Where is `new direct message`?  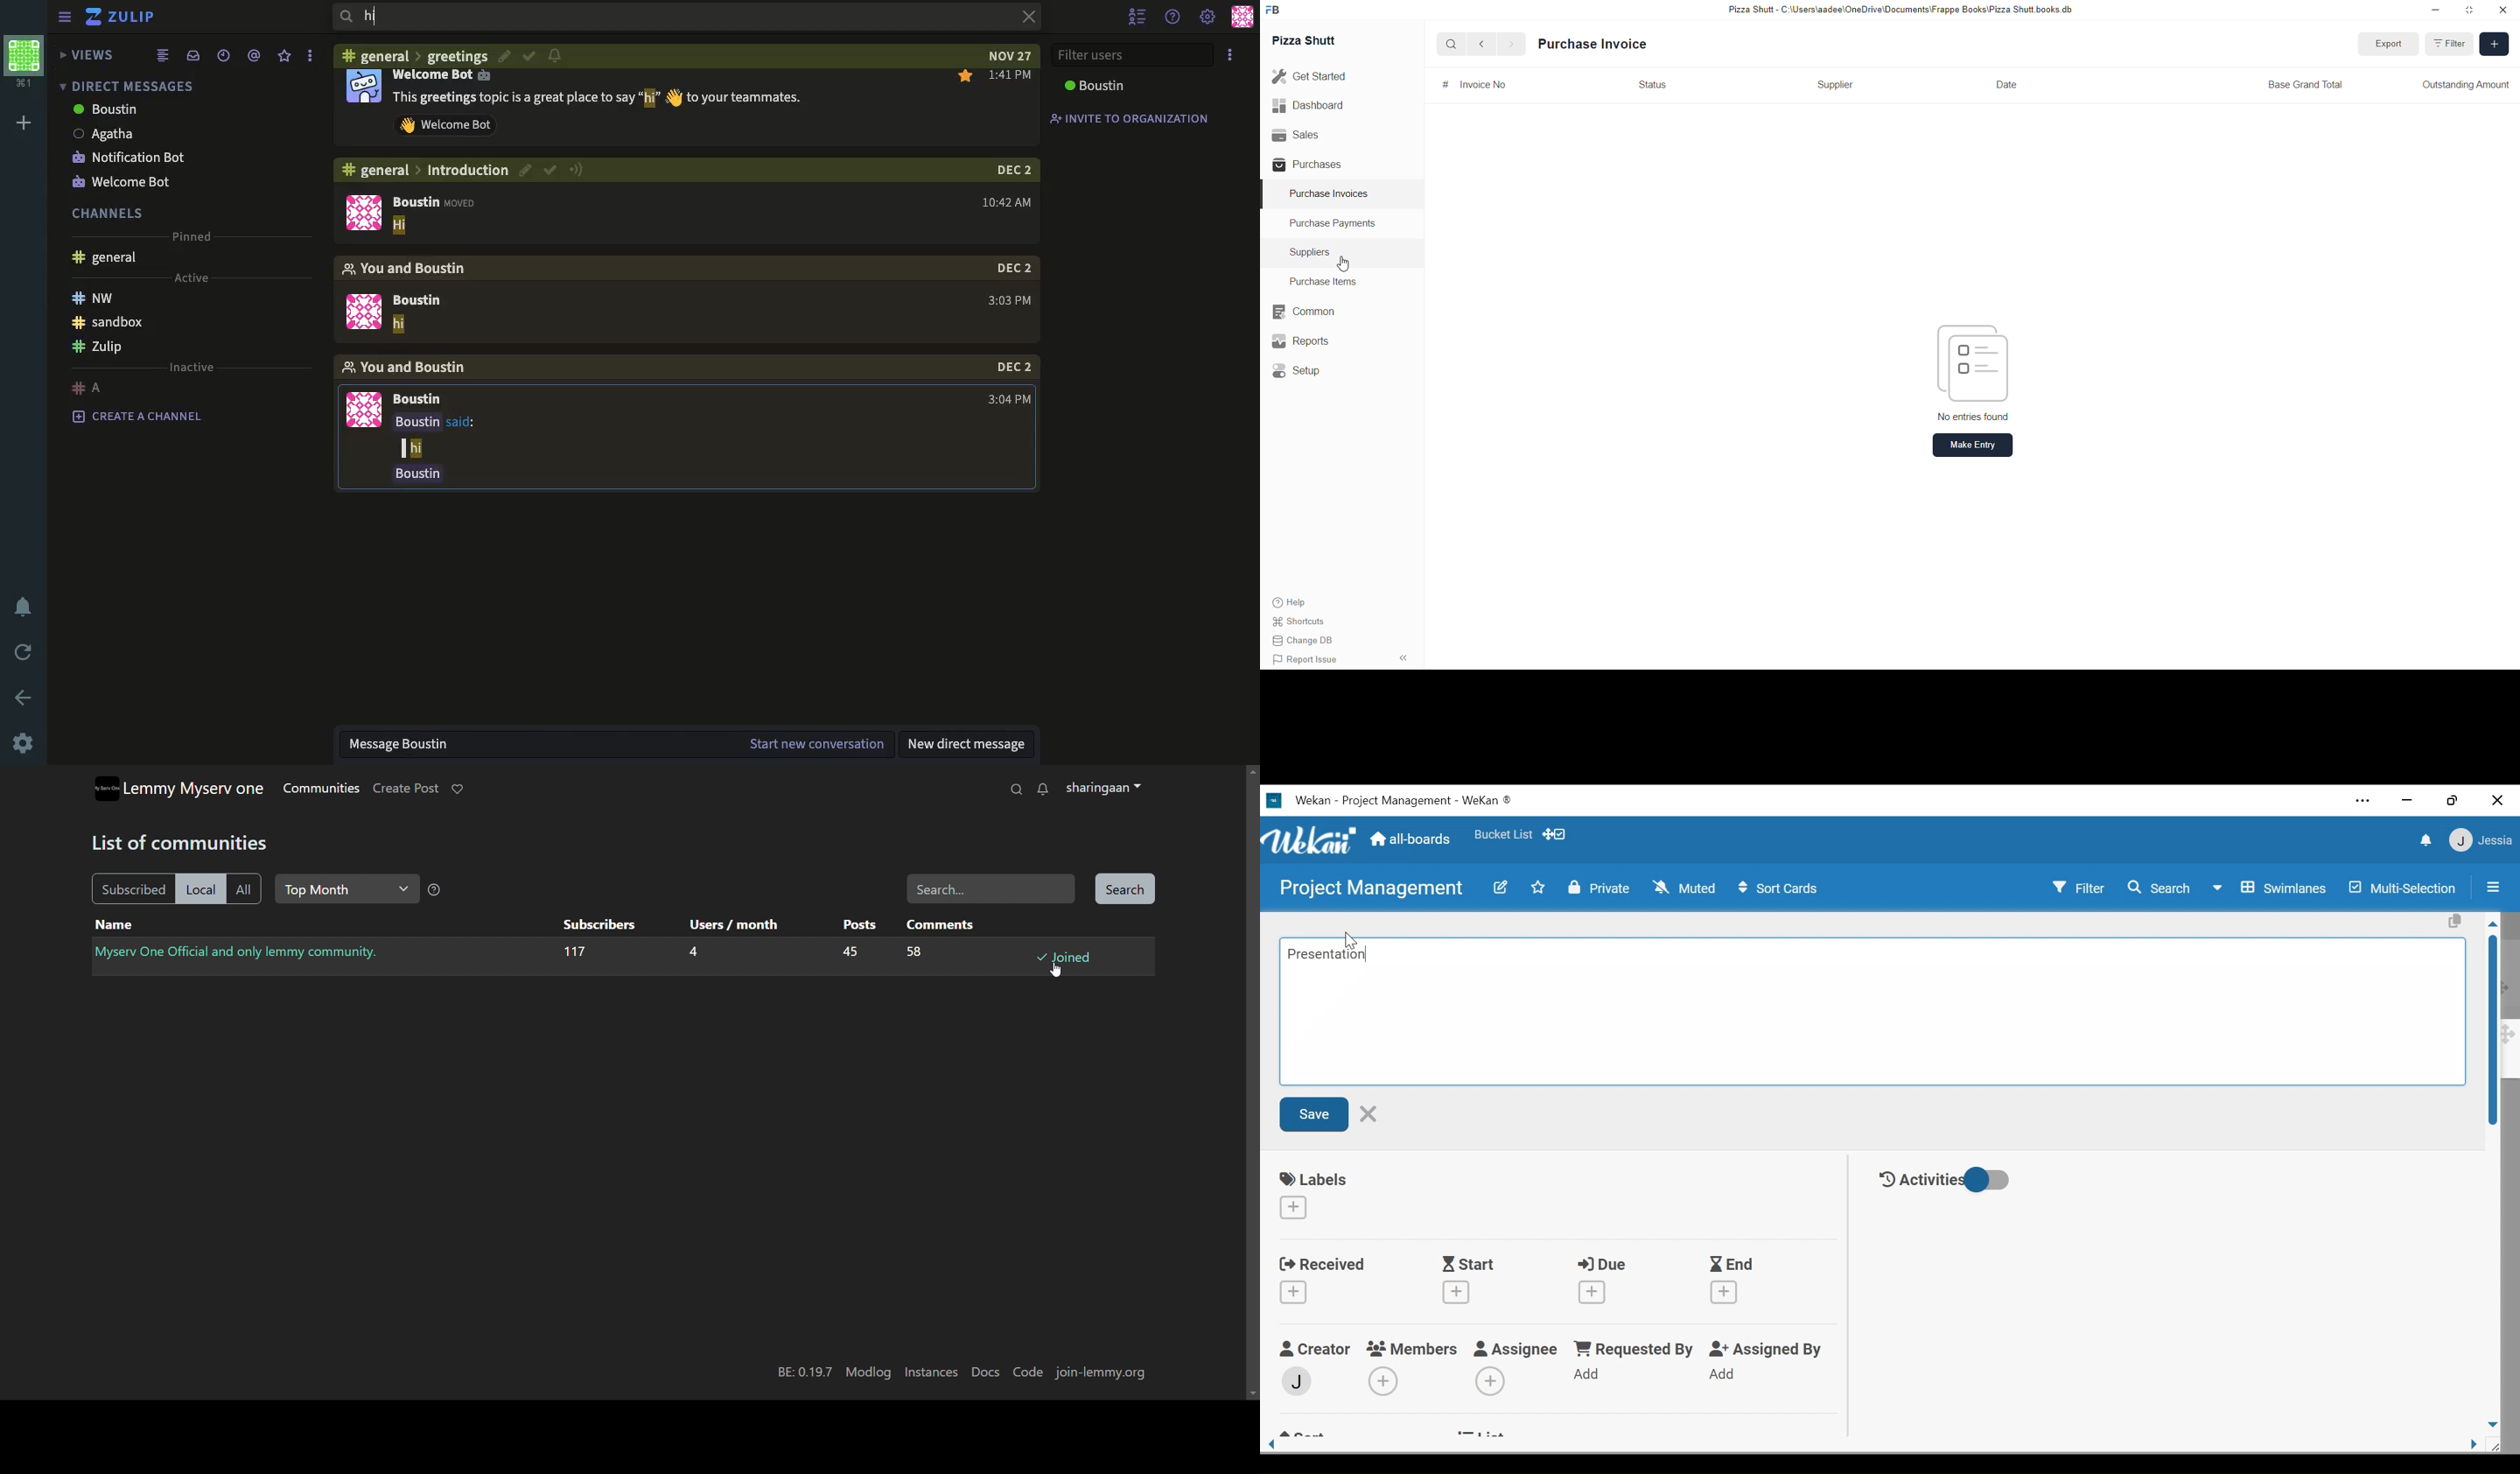
new direct message is located at coordinates (970, 744).